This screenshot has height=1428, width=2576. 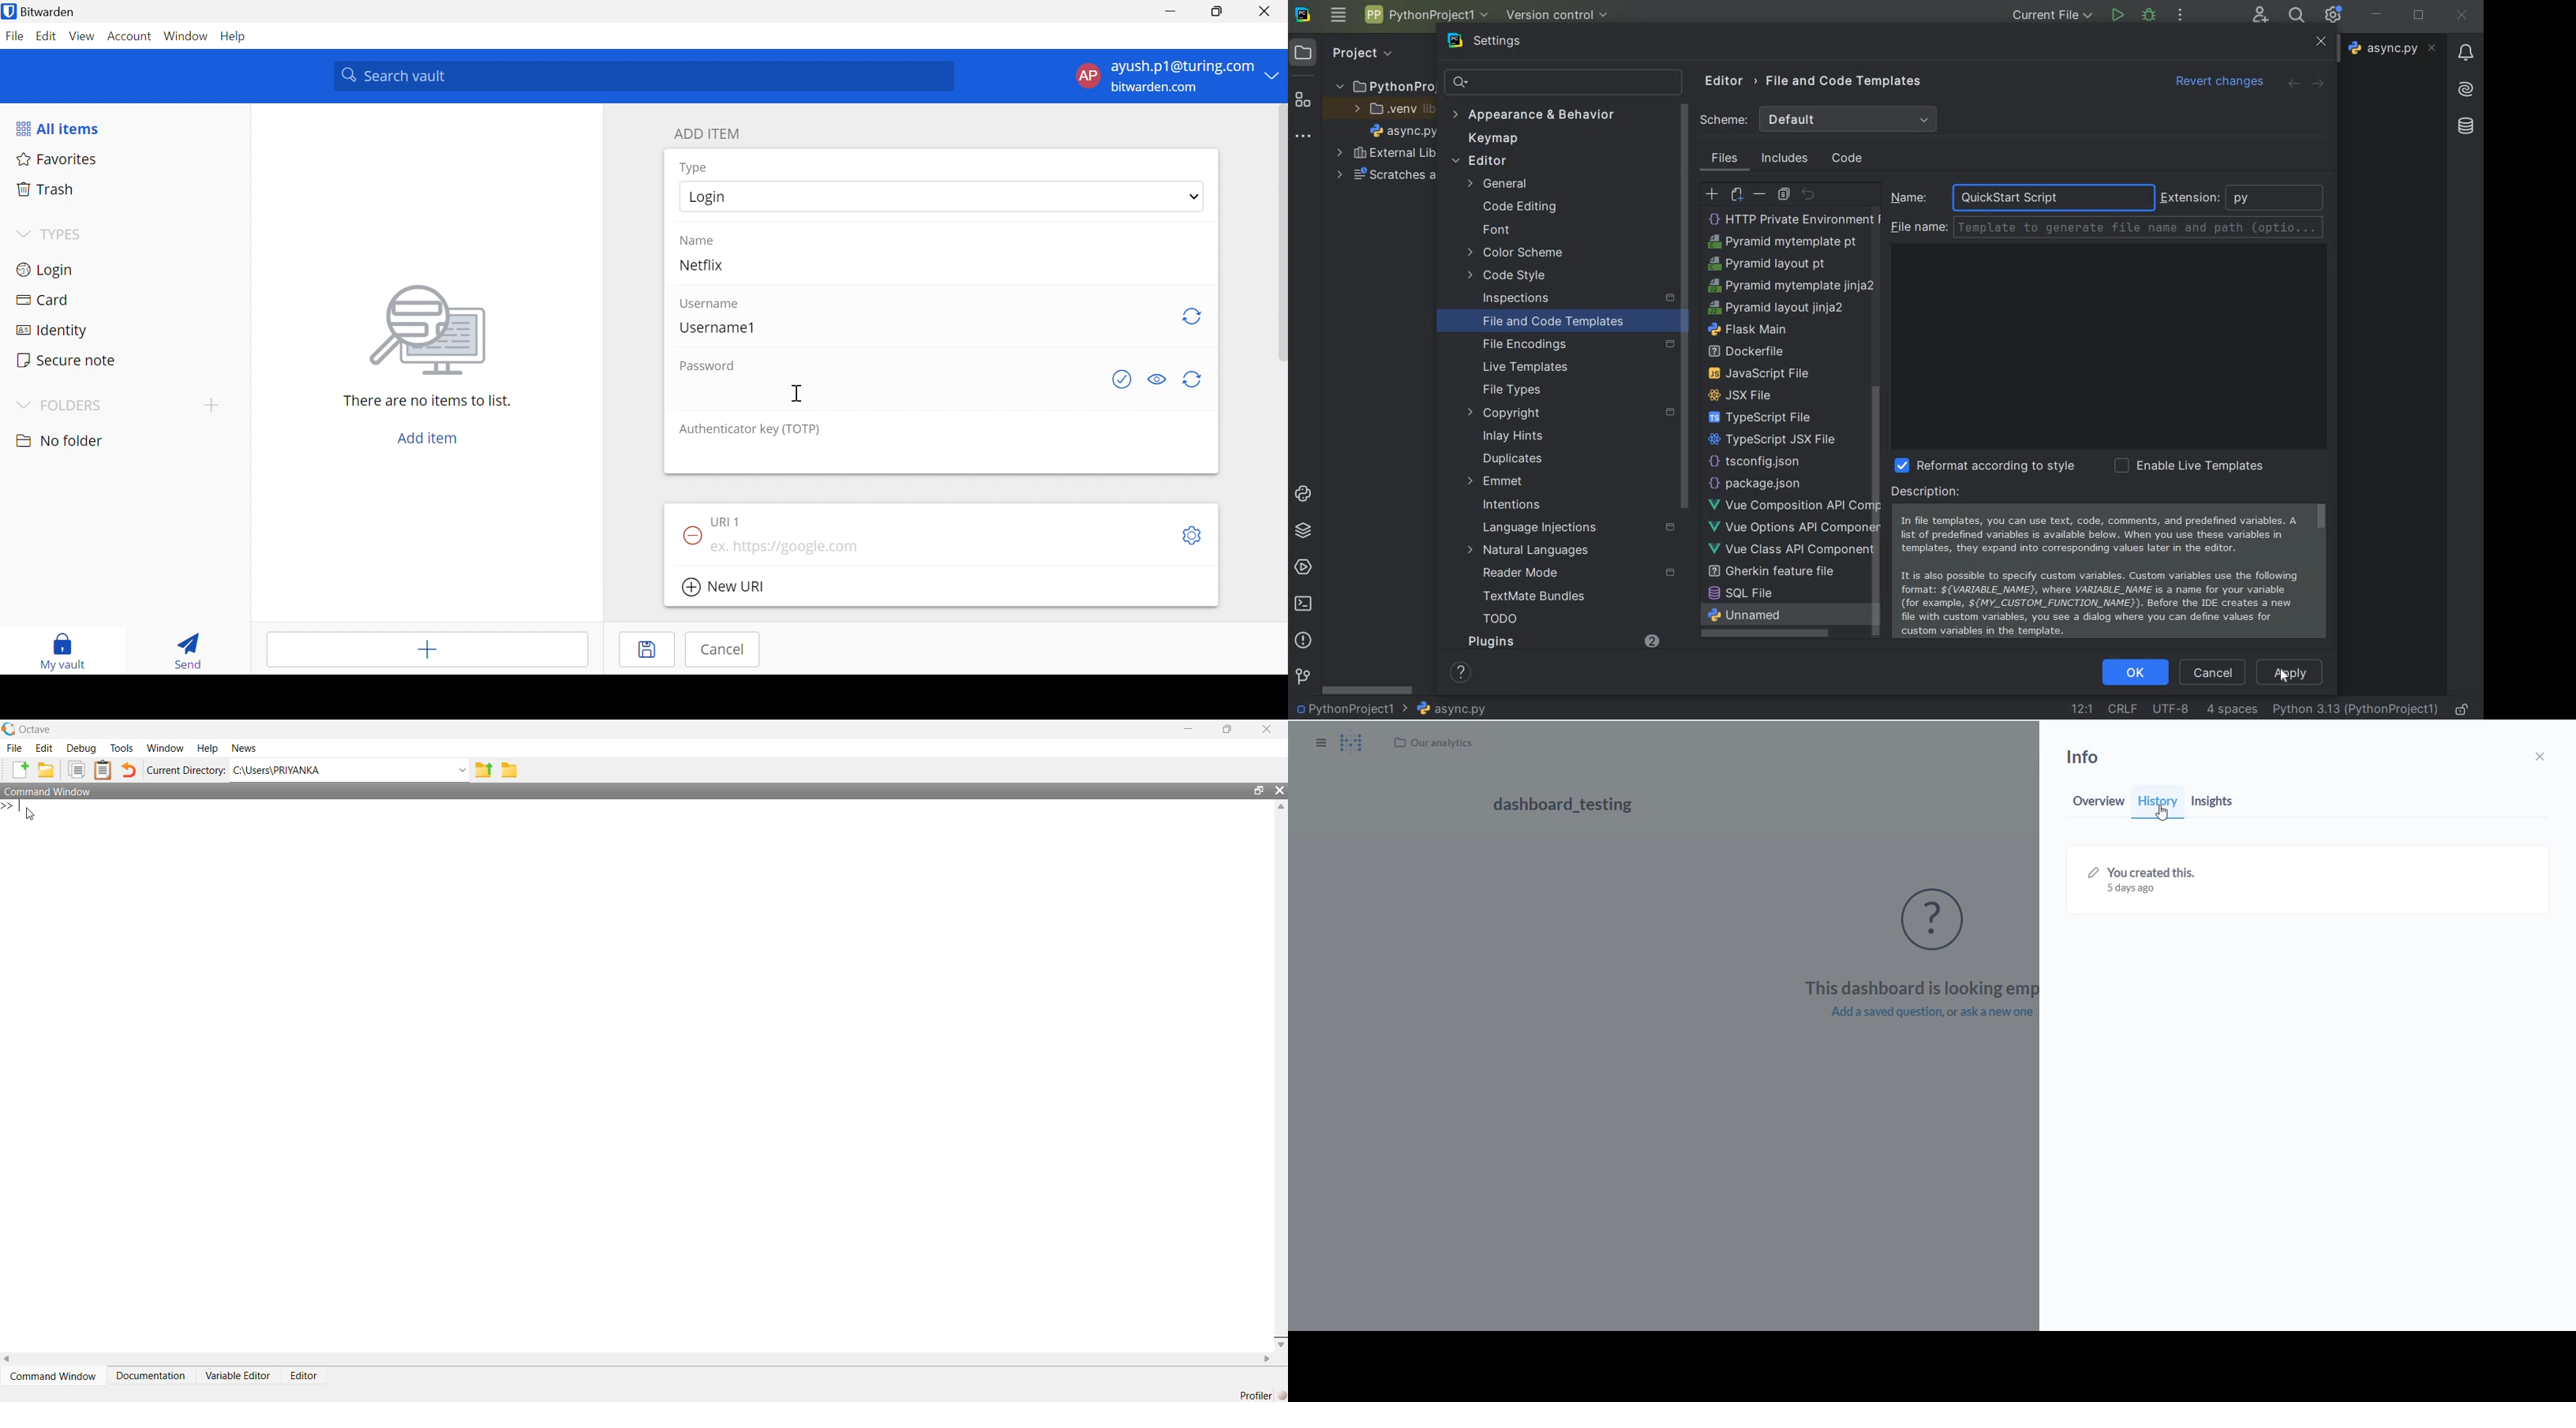 I want to click on scrollbar, so click(x=1876, y=339).